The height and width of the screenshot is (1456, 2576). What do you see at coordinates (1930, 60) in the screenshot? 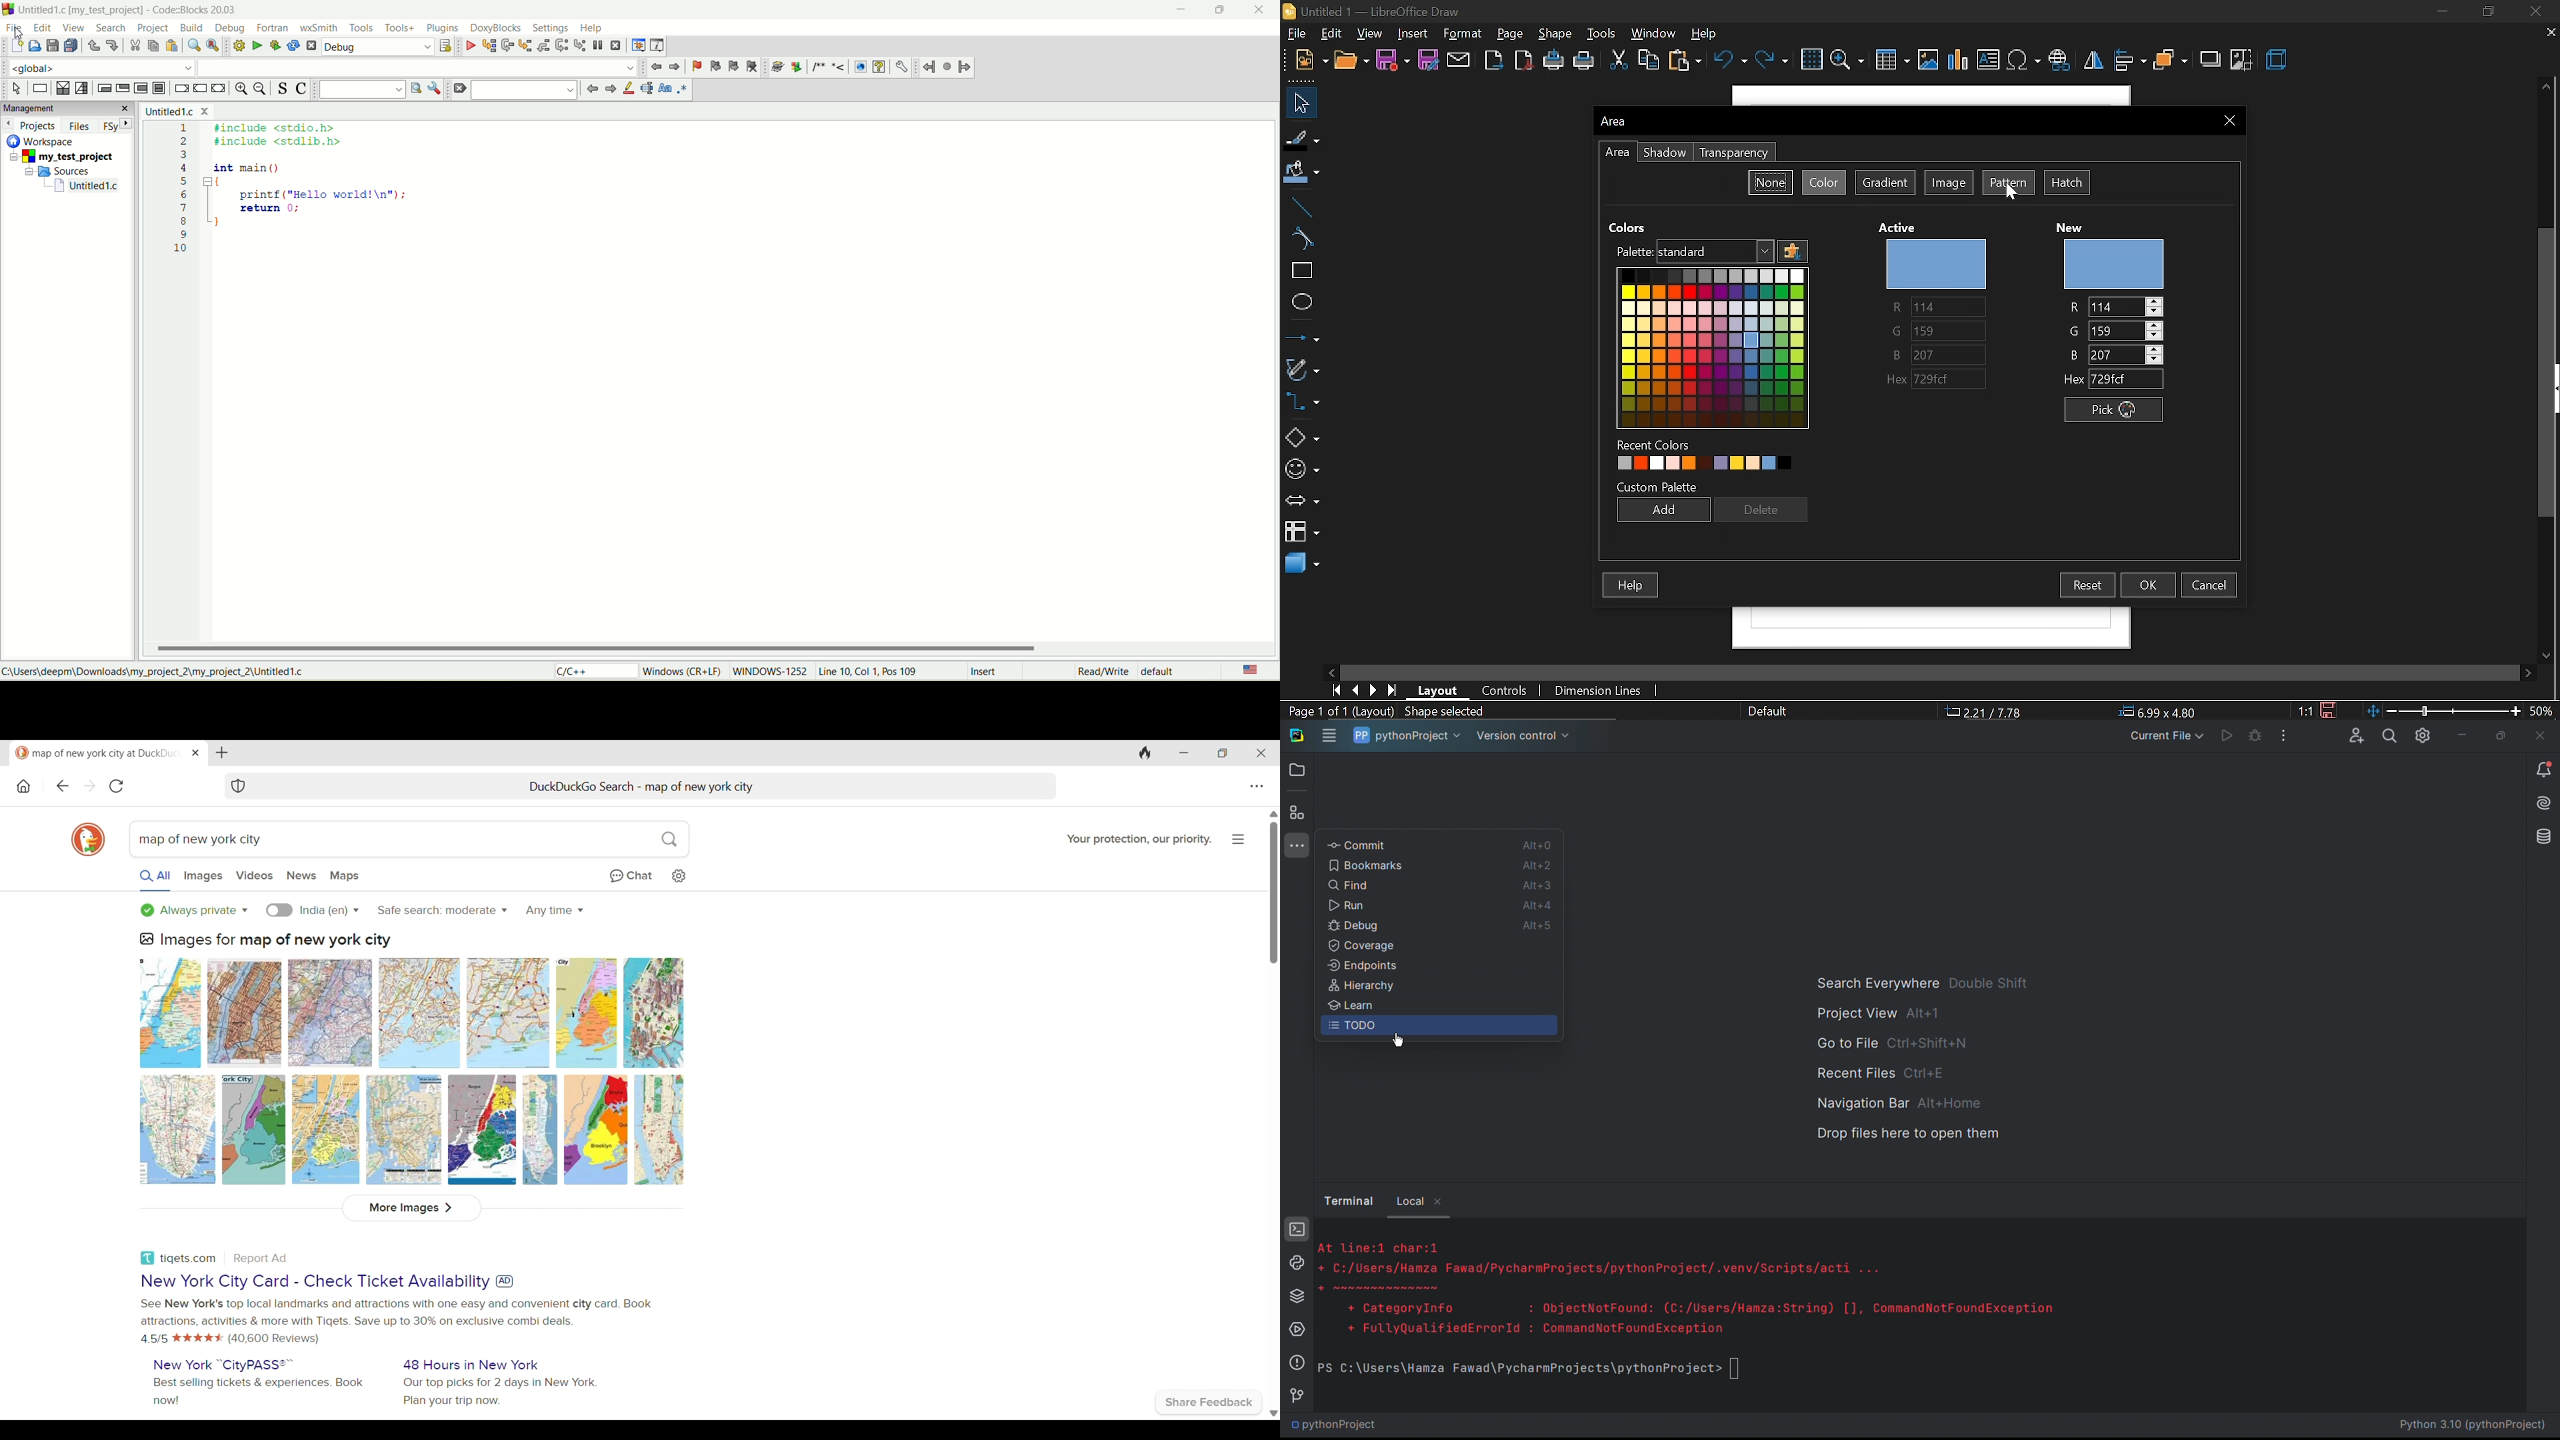
I see `insert image` at bounding box center [1930, 60].